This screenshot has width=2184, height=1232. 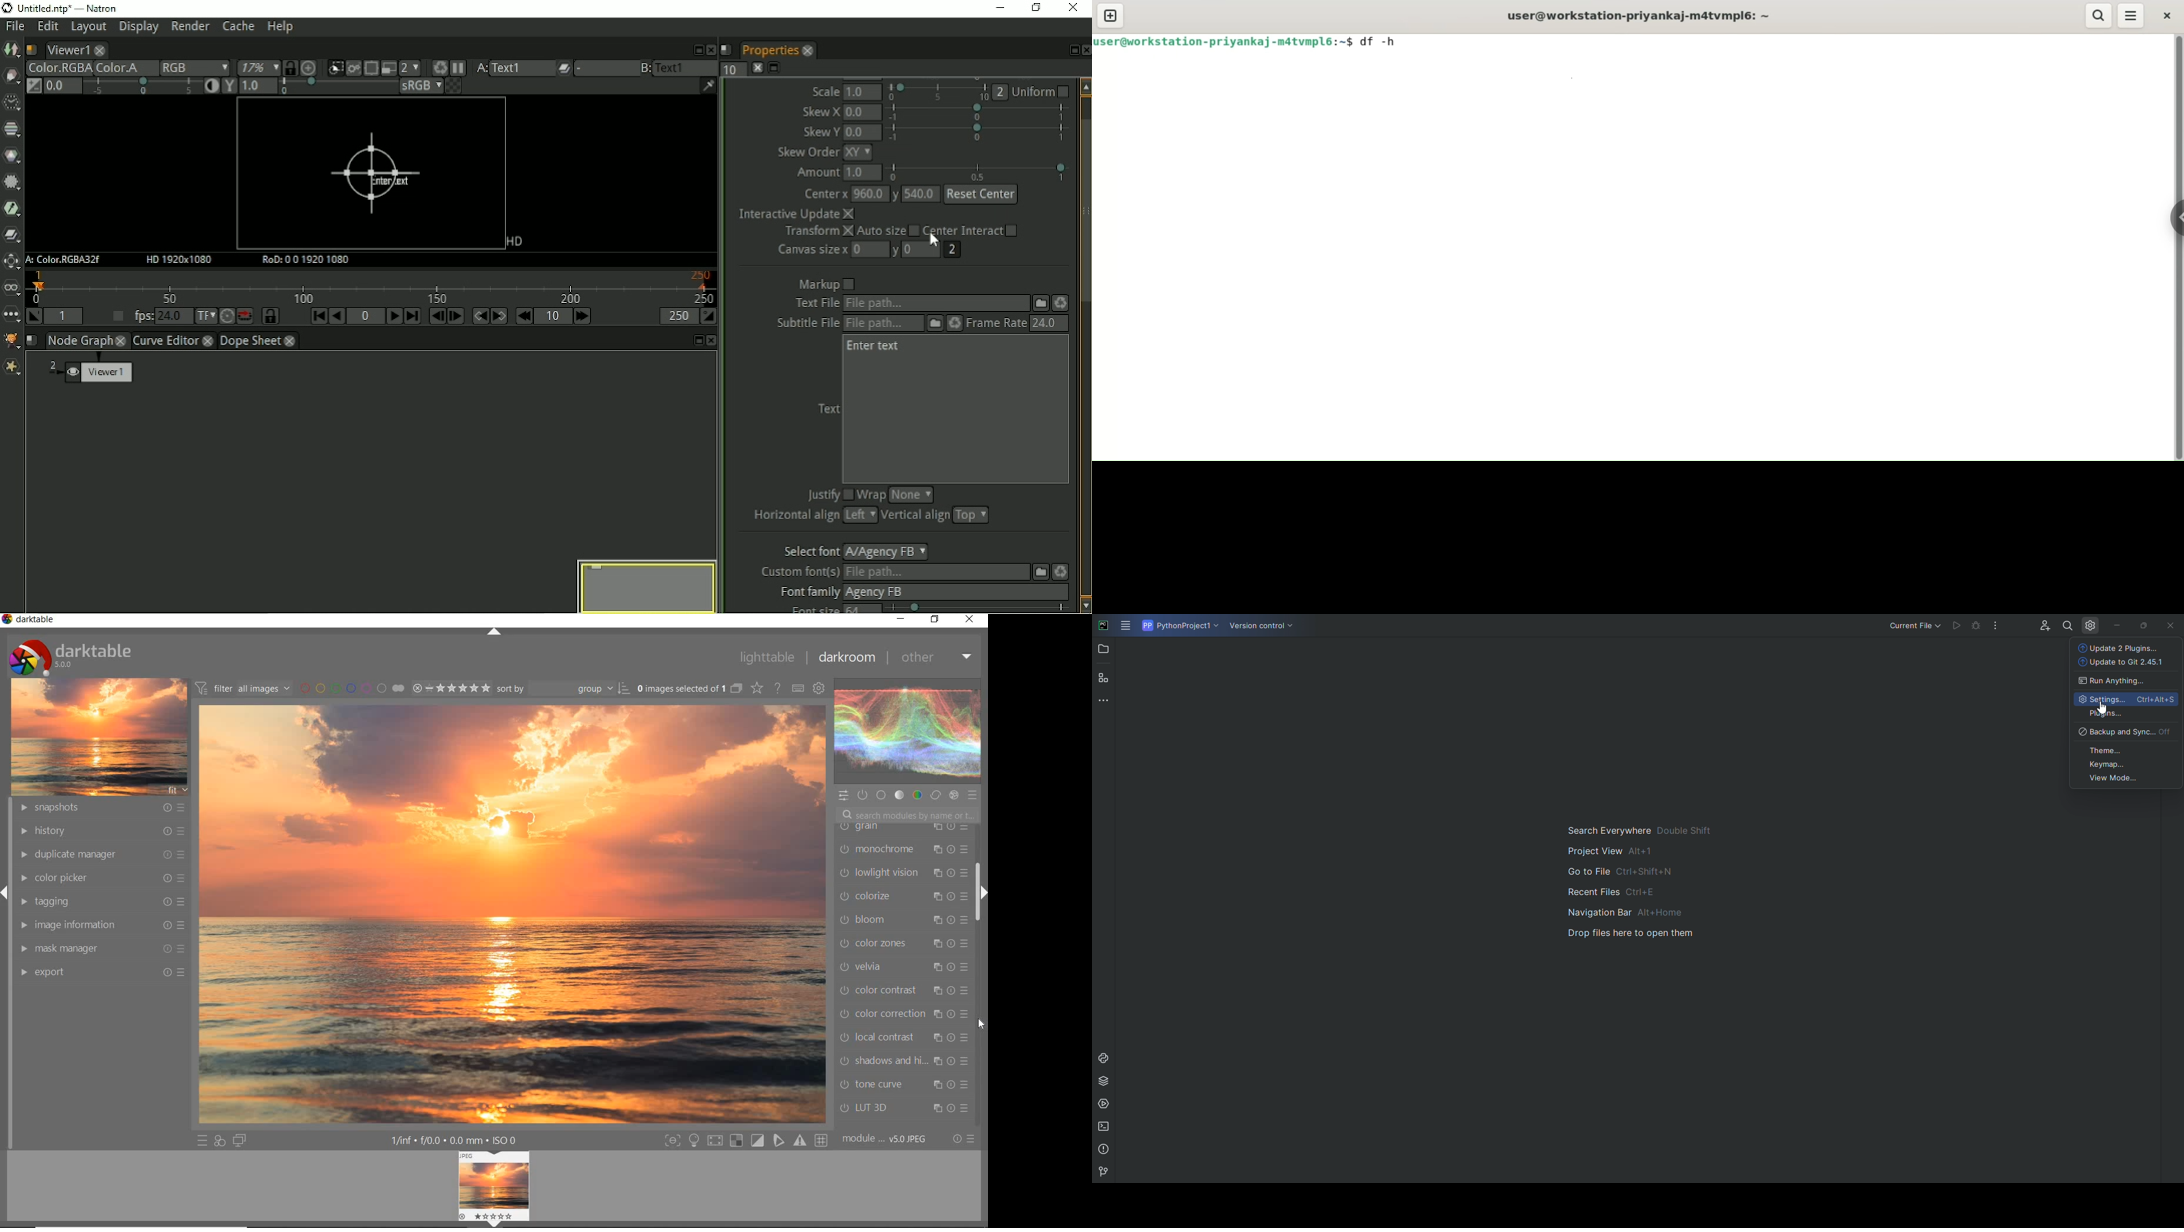 What do you see at coordinates (980, 853) in the screenshot?
I see `SCROLLBAR` at bounding box center [980, 853].